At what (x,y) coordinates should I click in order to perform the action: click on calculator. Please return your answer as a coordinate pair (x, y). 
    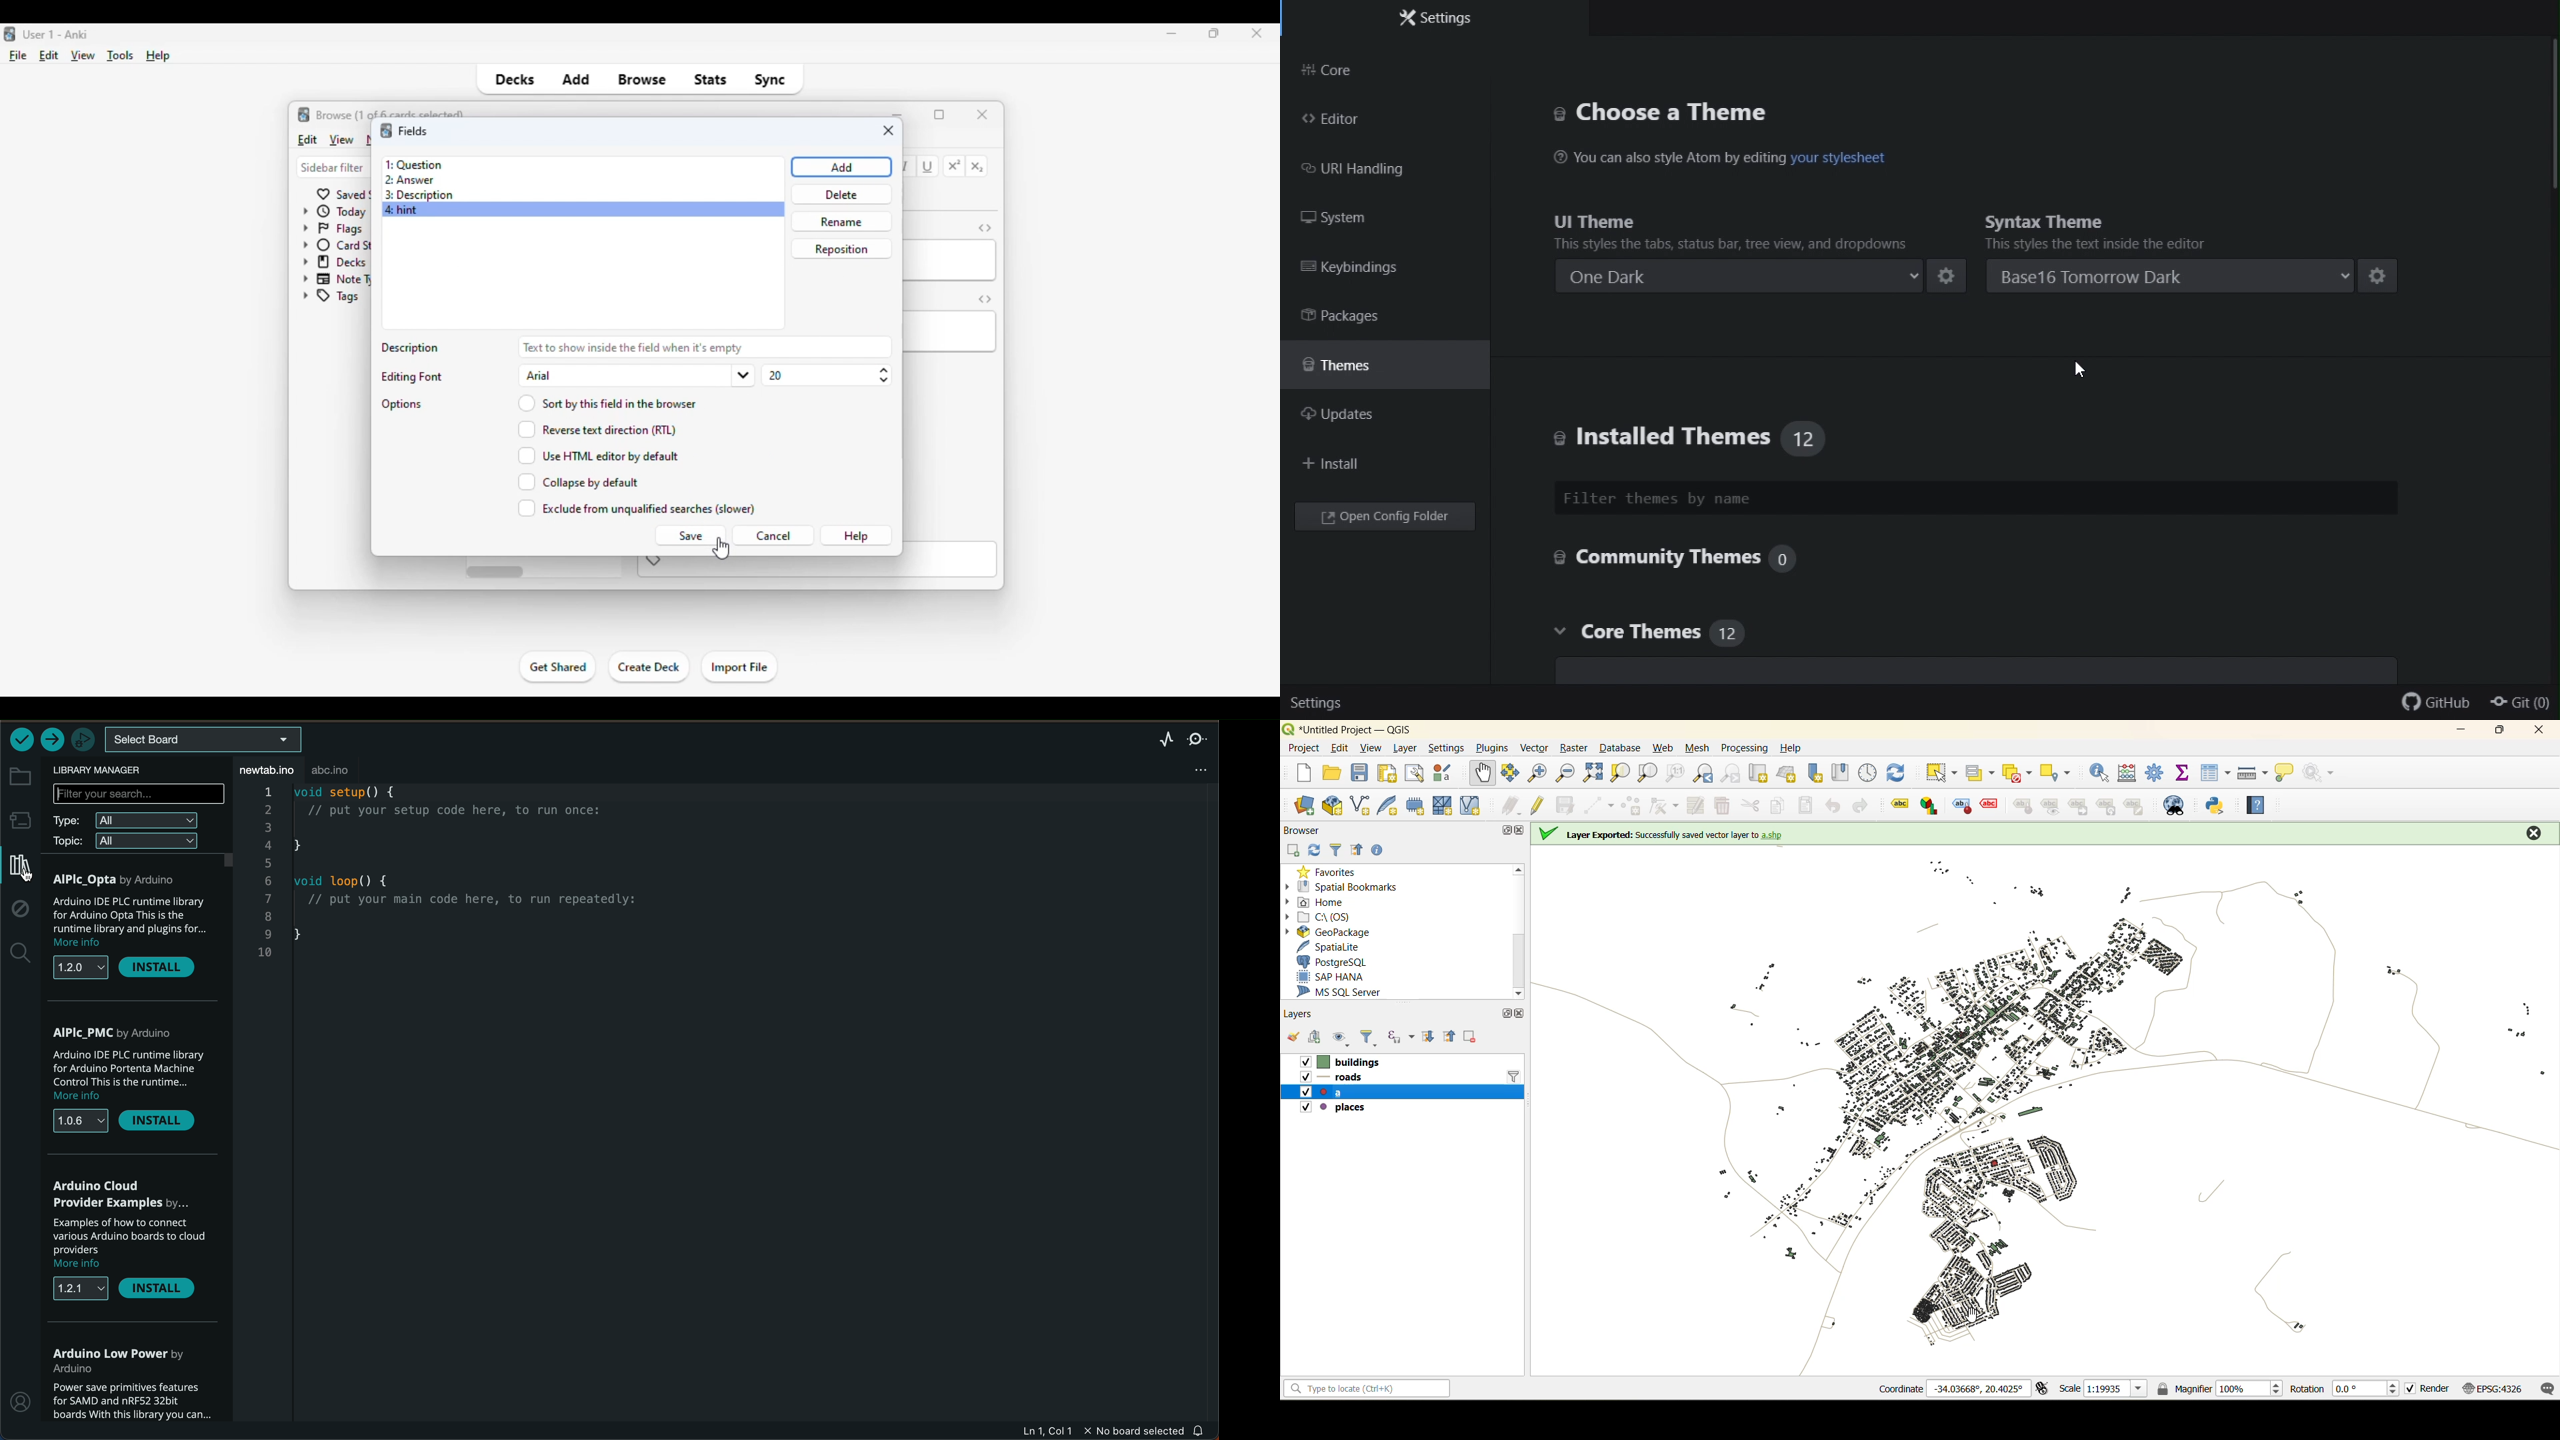
    Looking at the image, I should click on (2129, 773).